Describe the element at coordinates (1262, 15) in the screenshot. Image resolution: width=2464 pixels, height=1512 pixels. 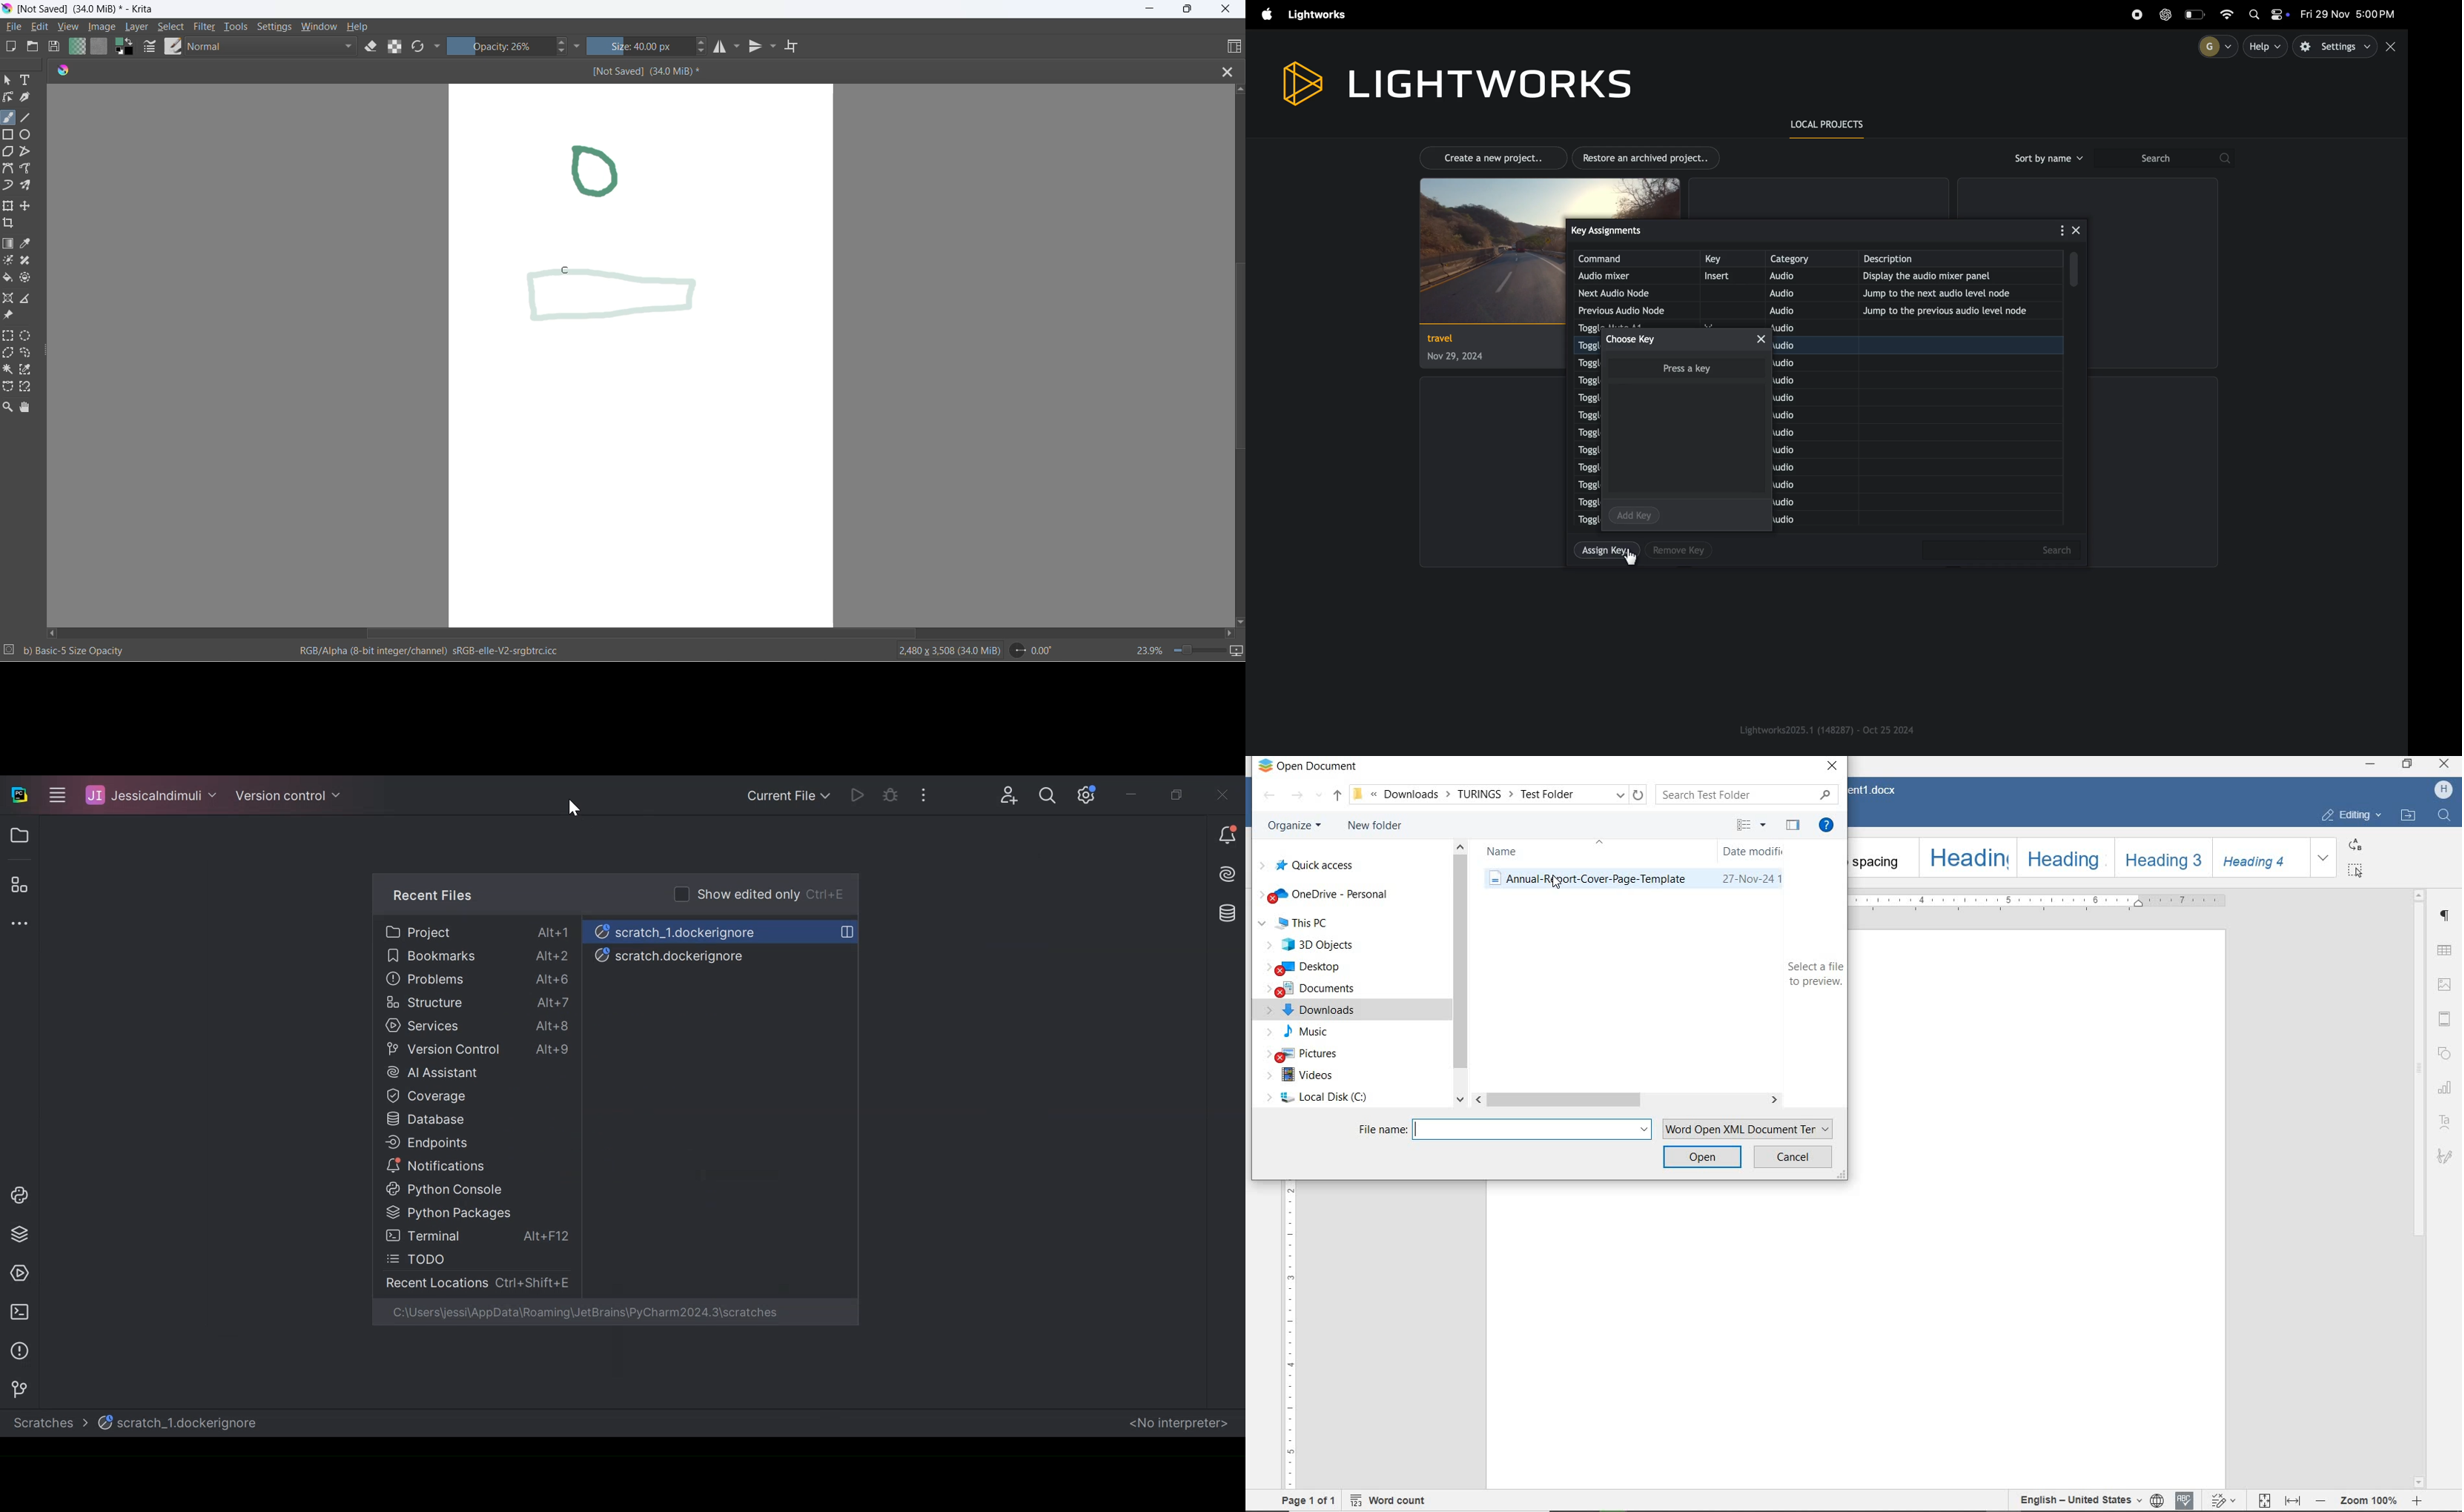
I see `apple menu` at that location.